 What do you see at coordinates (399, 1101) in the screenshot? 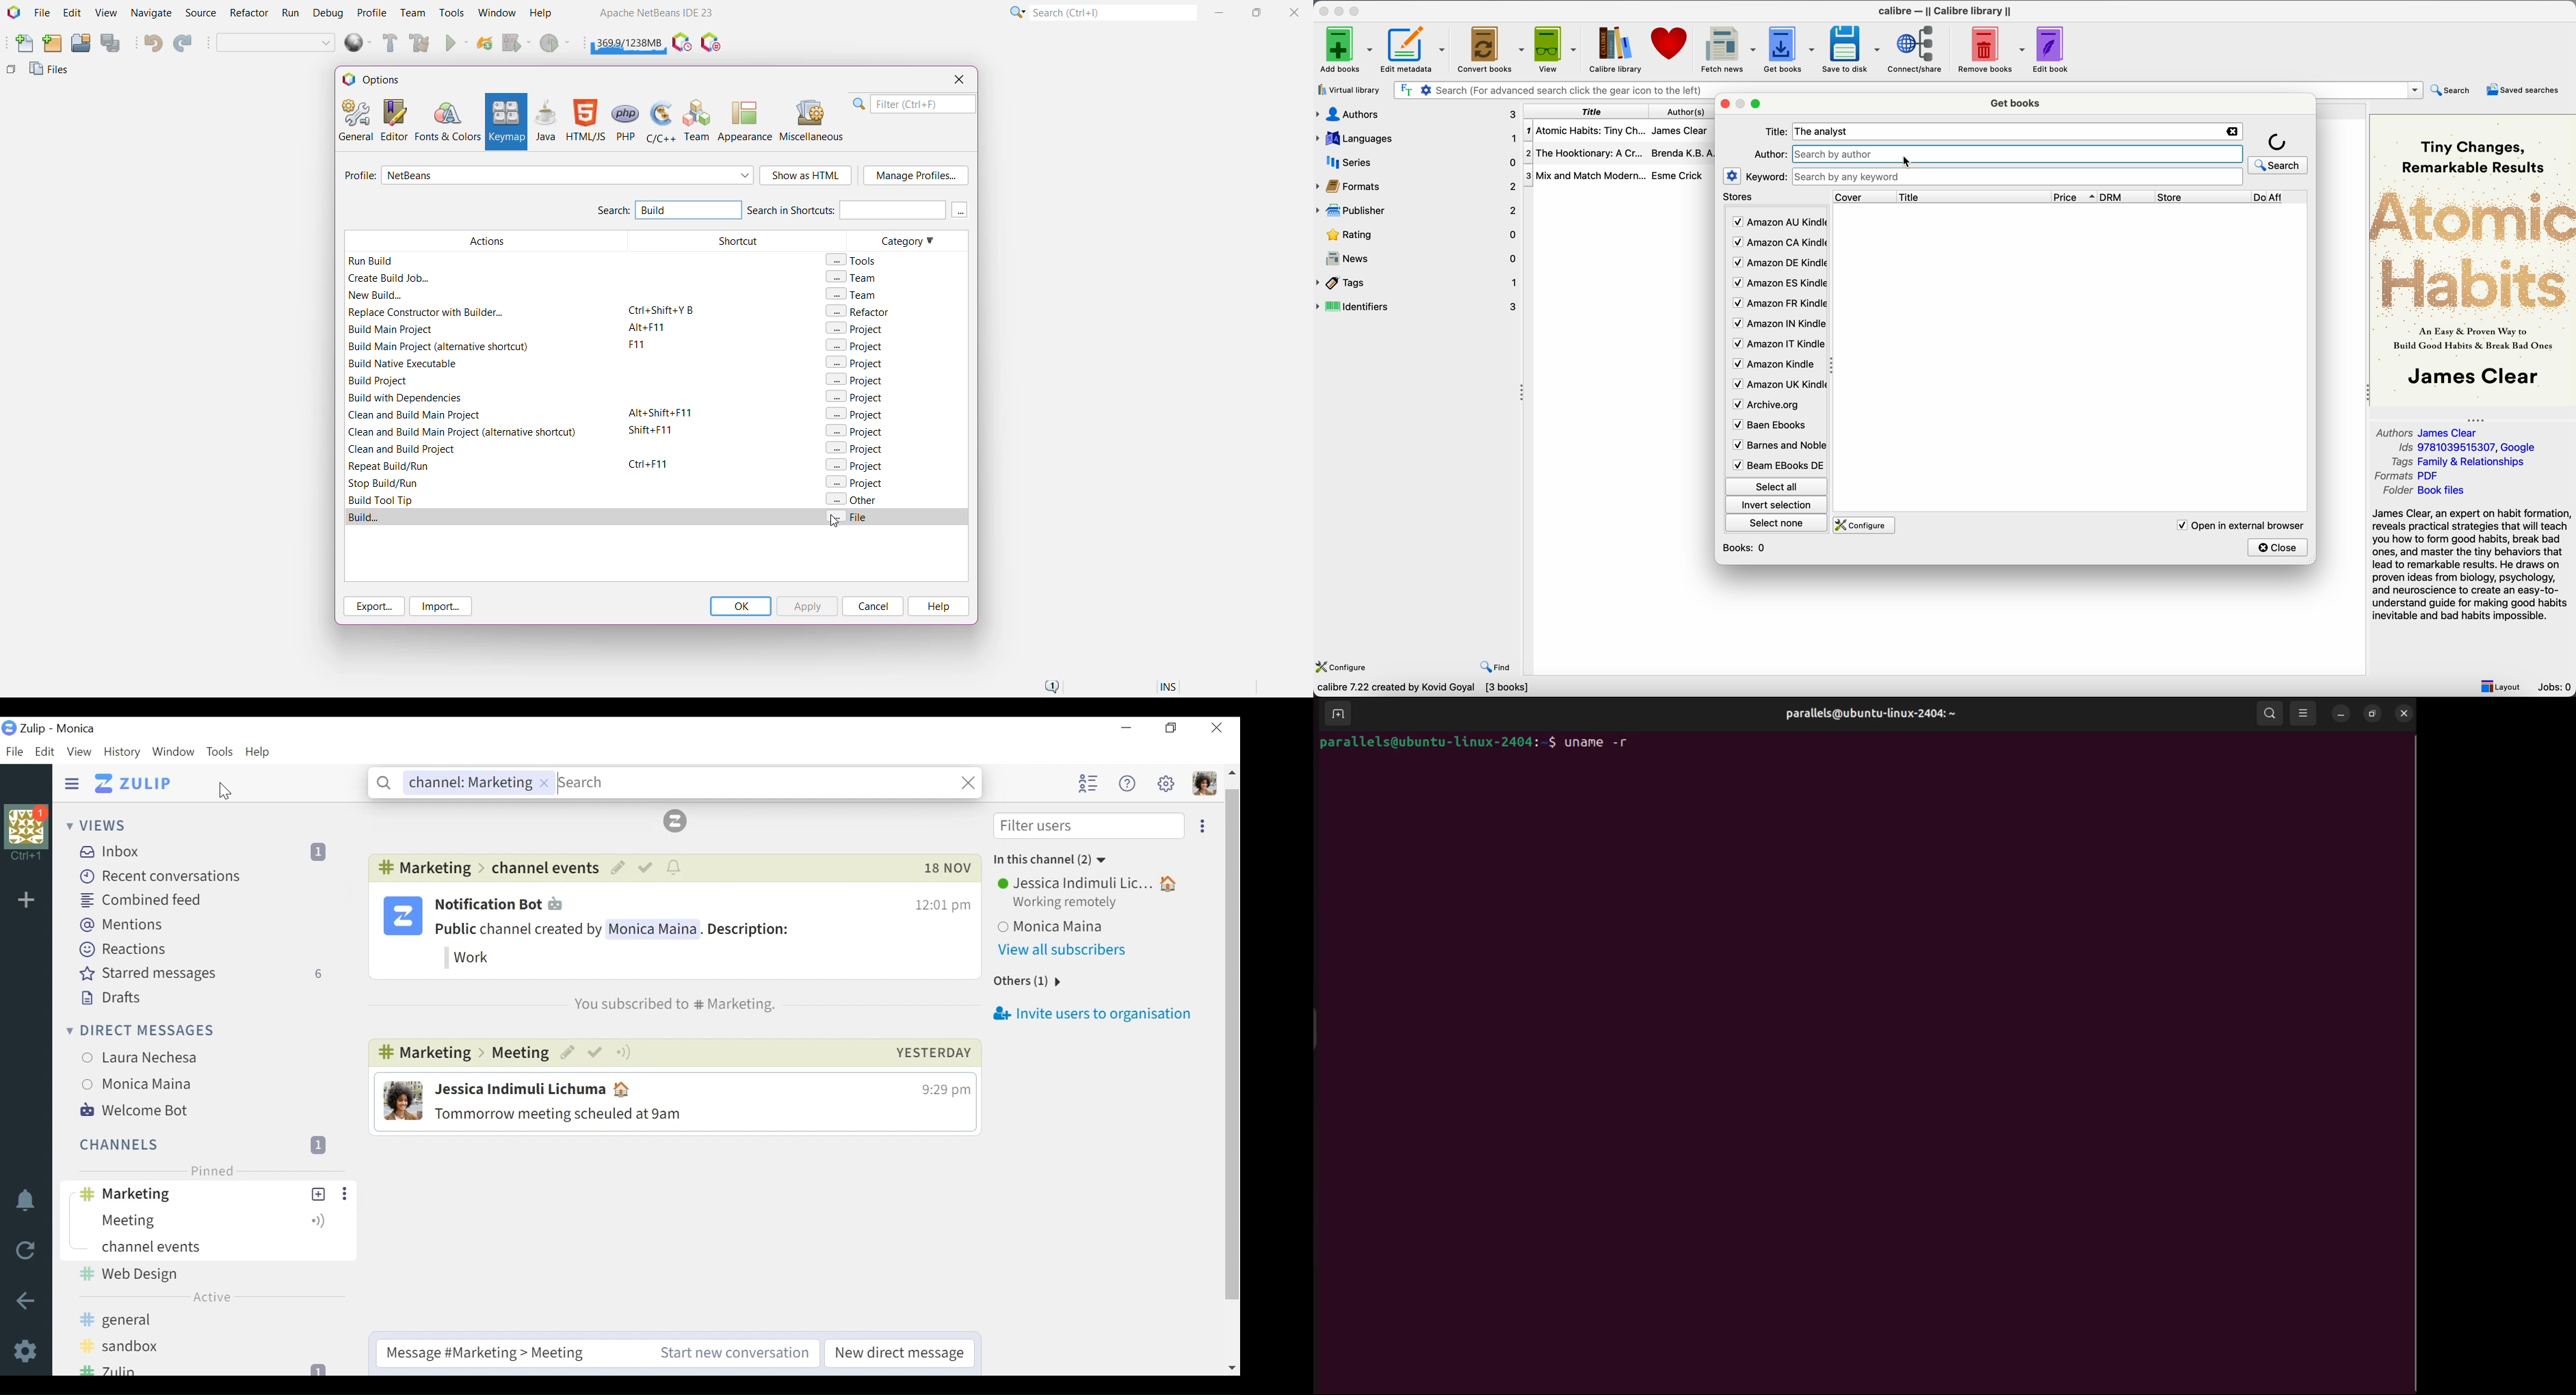
I see `profile picture` at bounding box center [399, 1101].